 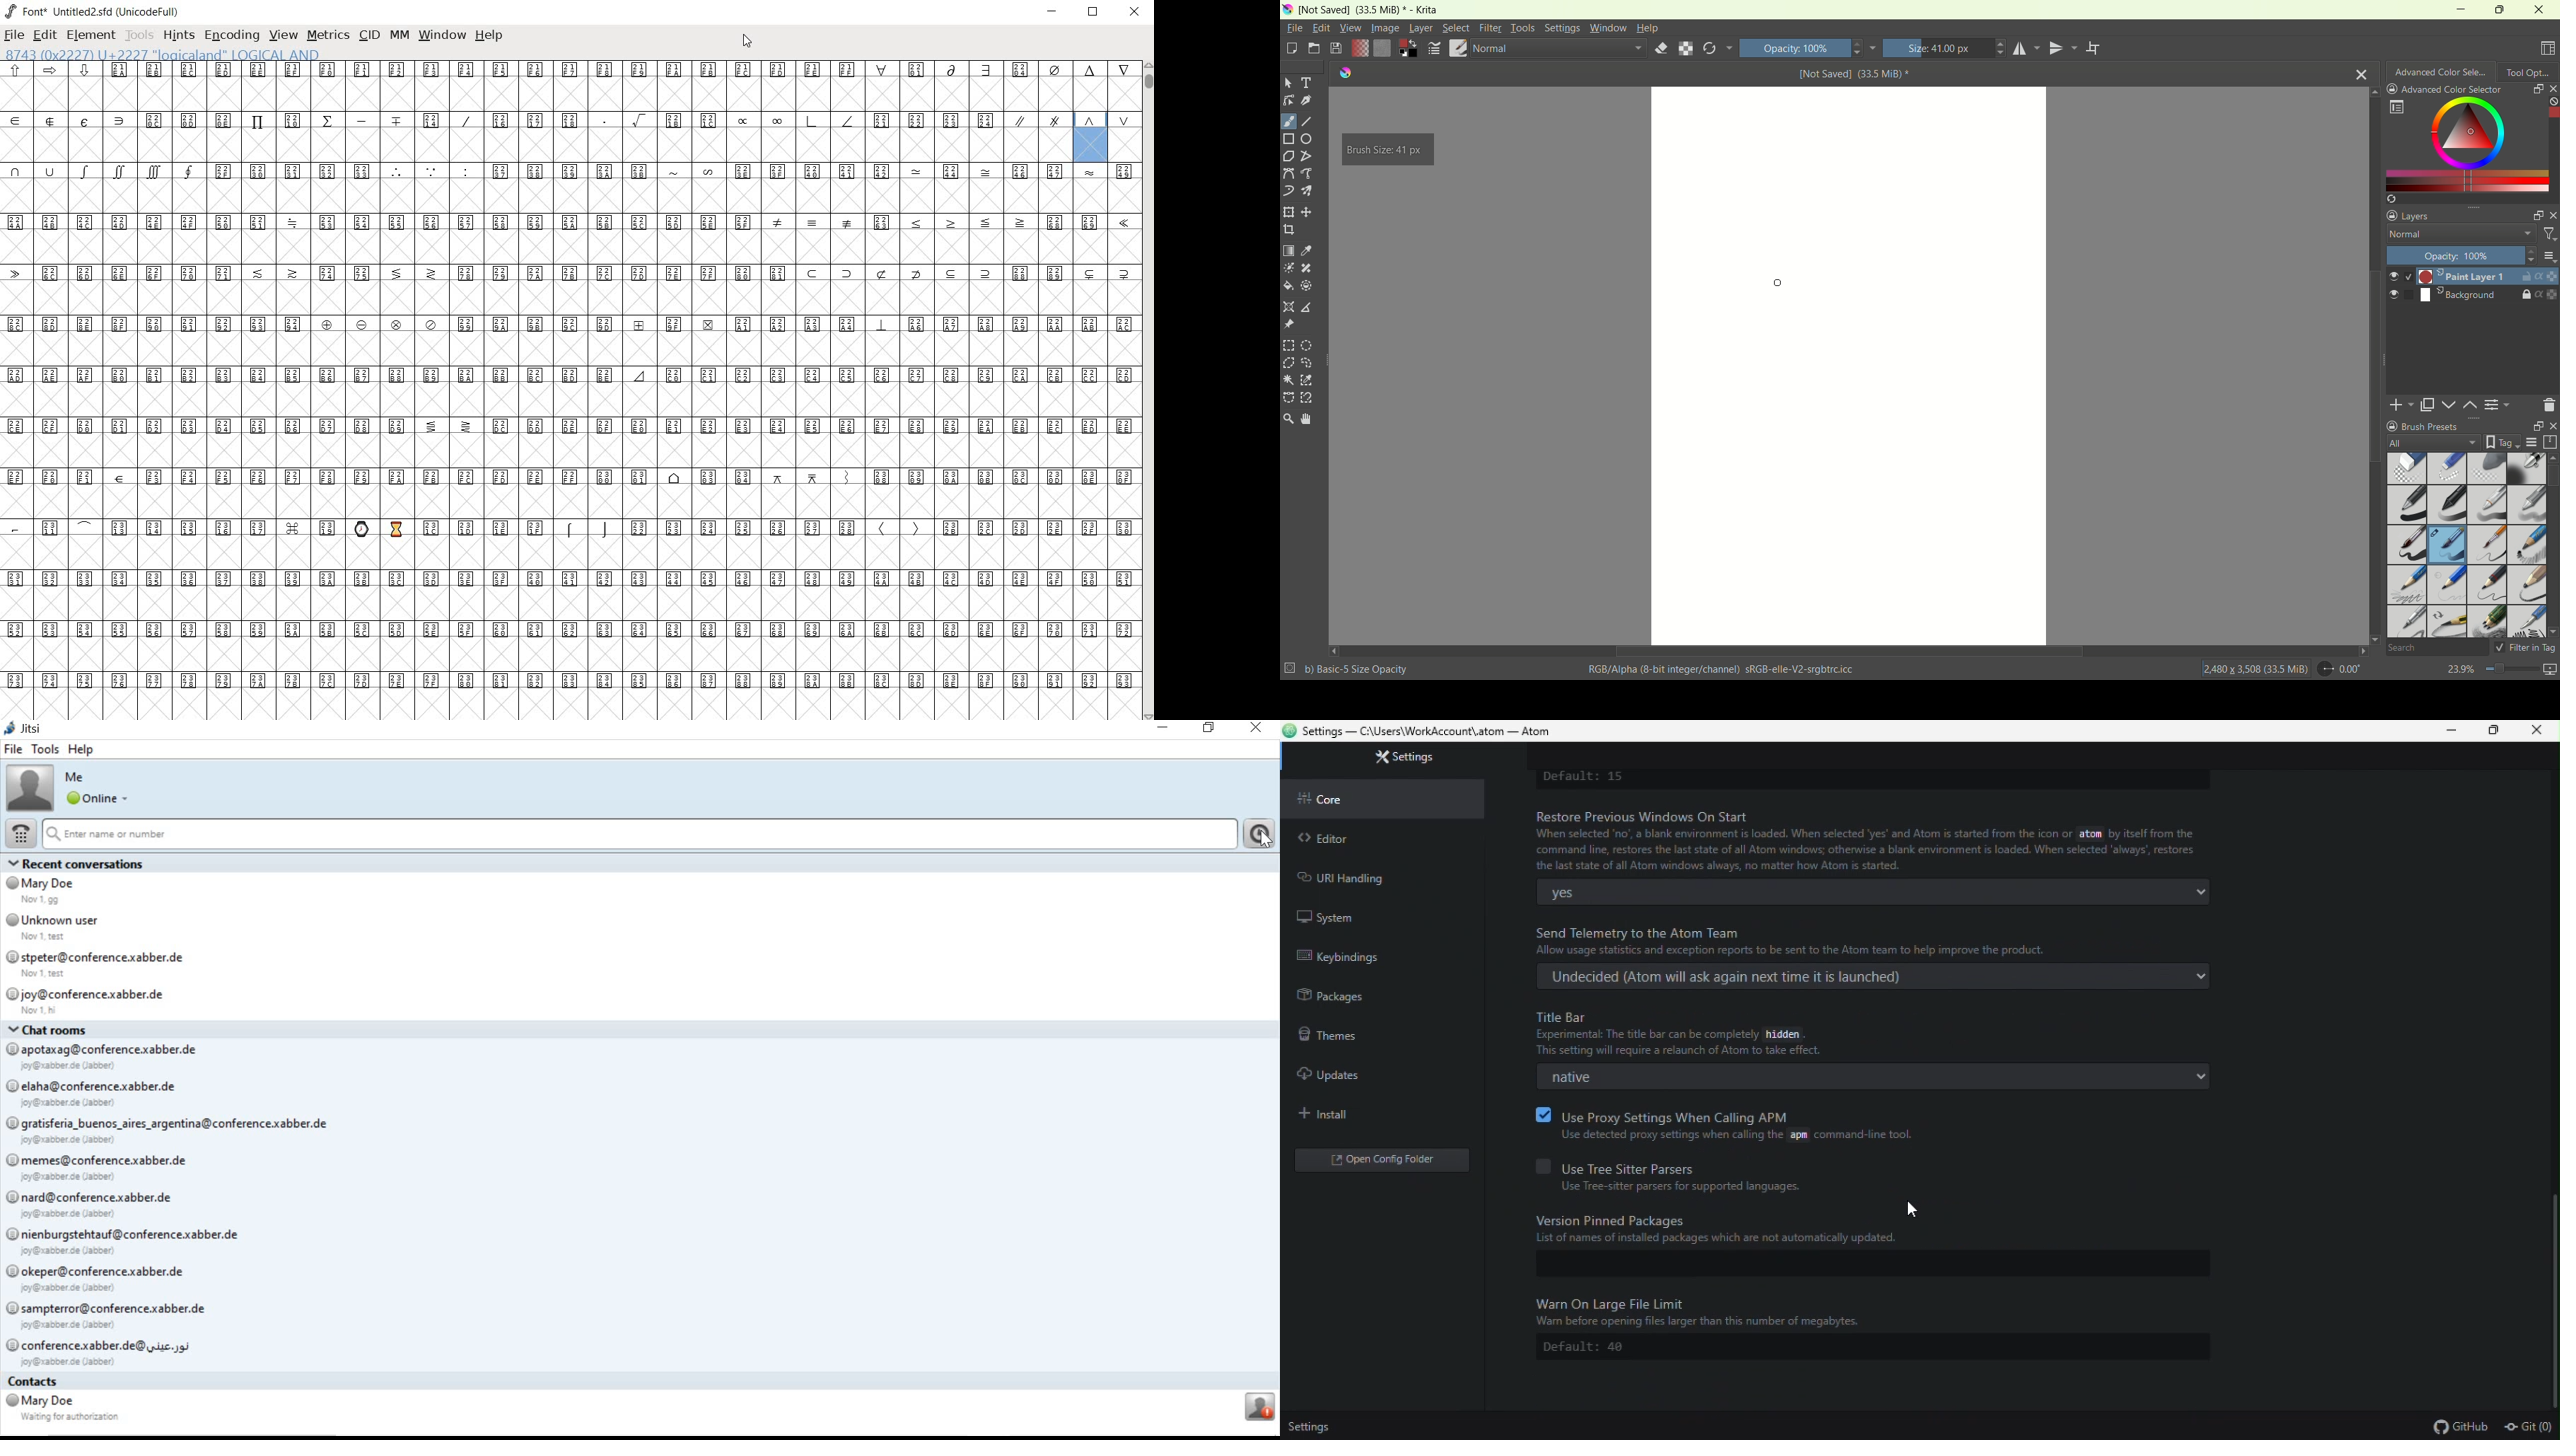 What do you see at coordinates (1349, 668) in the screenshot?
I see `b) Basic-5 Size Opacity` at bounding box center [1349, 668].